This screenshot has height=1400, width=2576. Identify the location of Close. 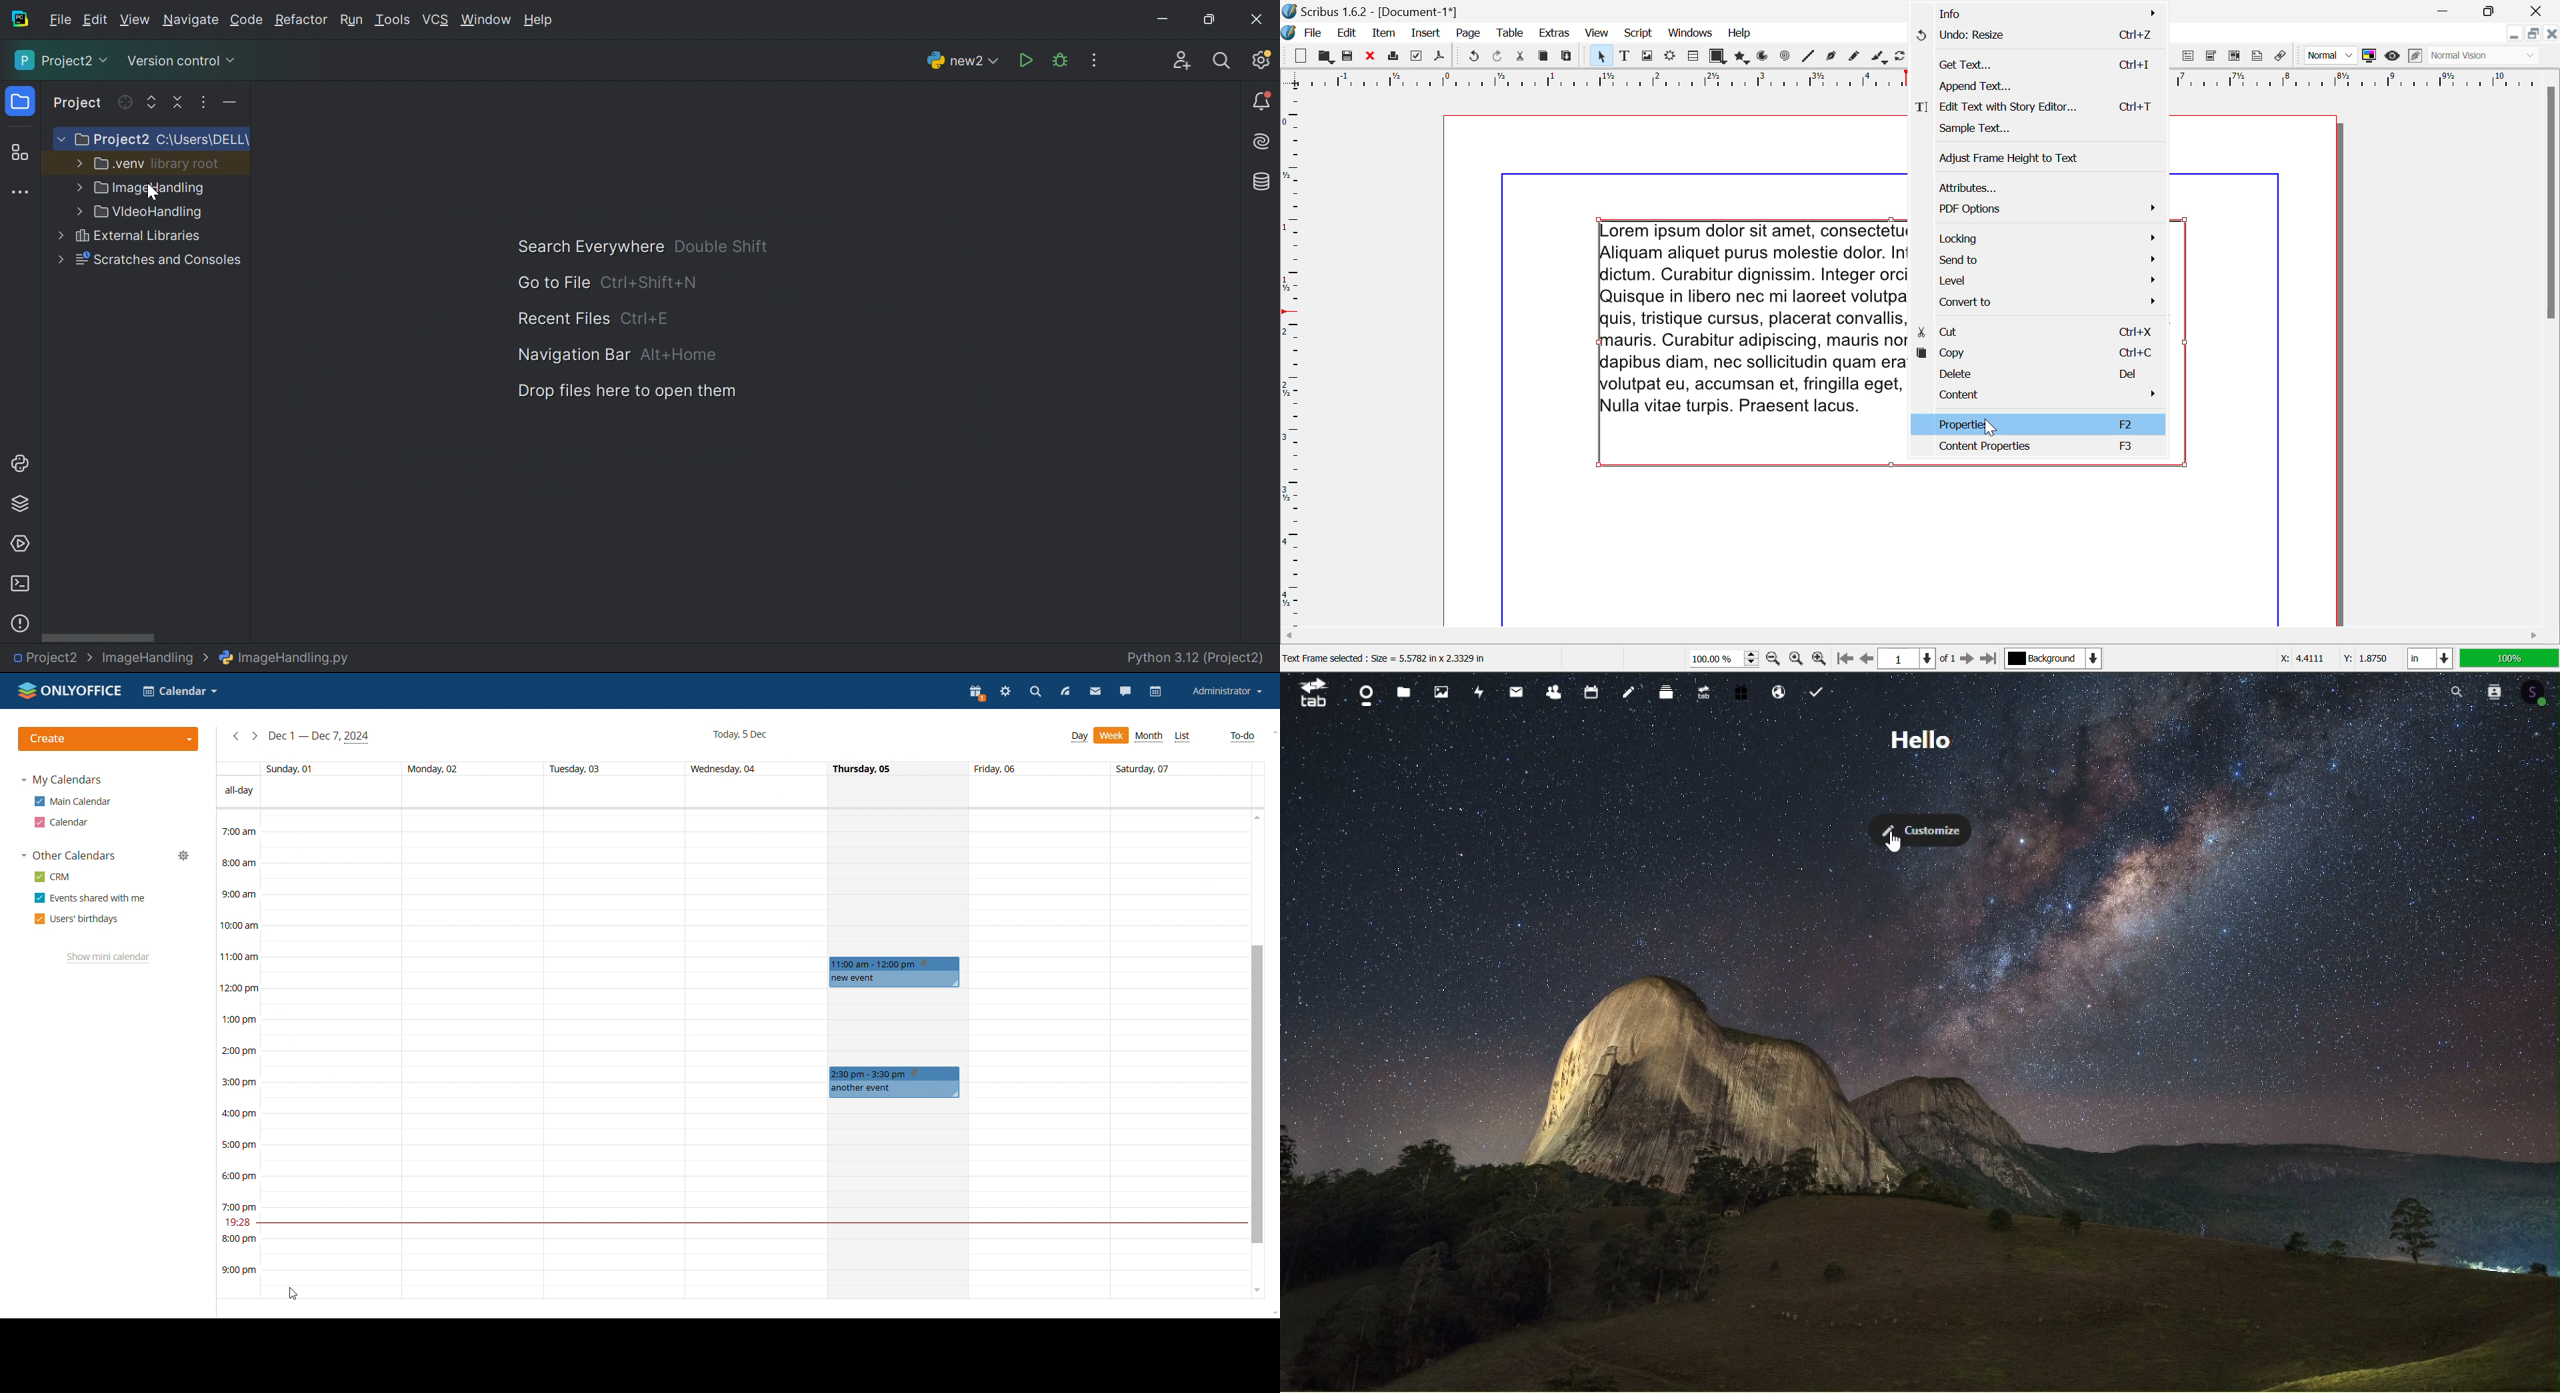
(2551, 33).